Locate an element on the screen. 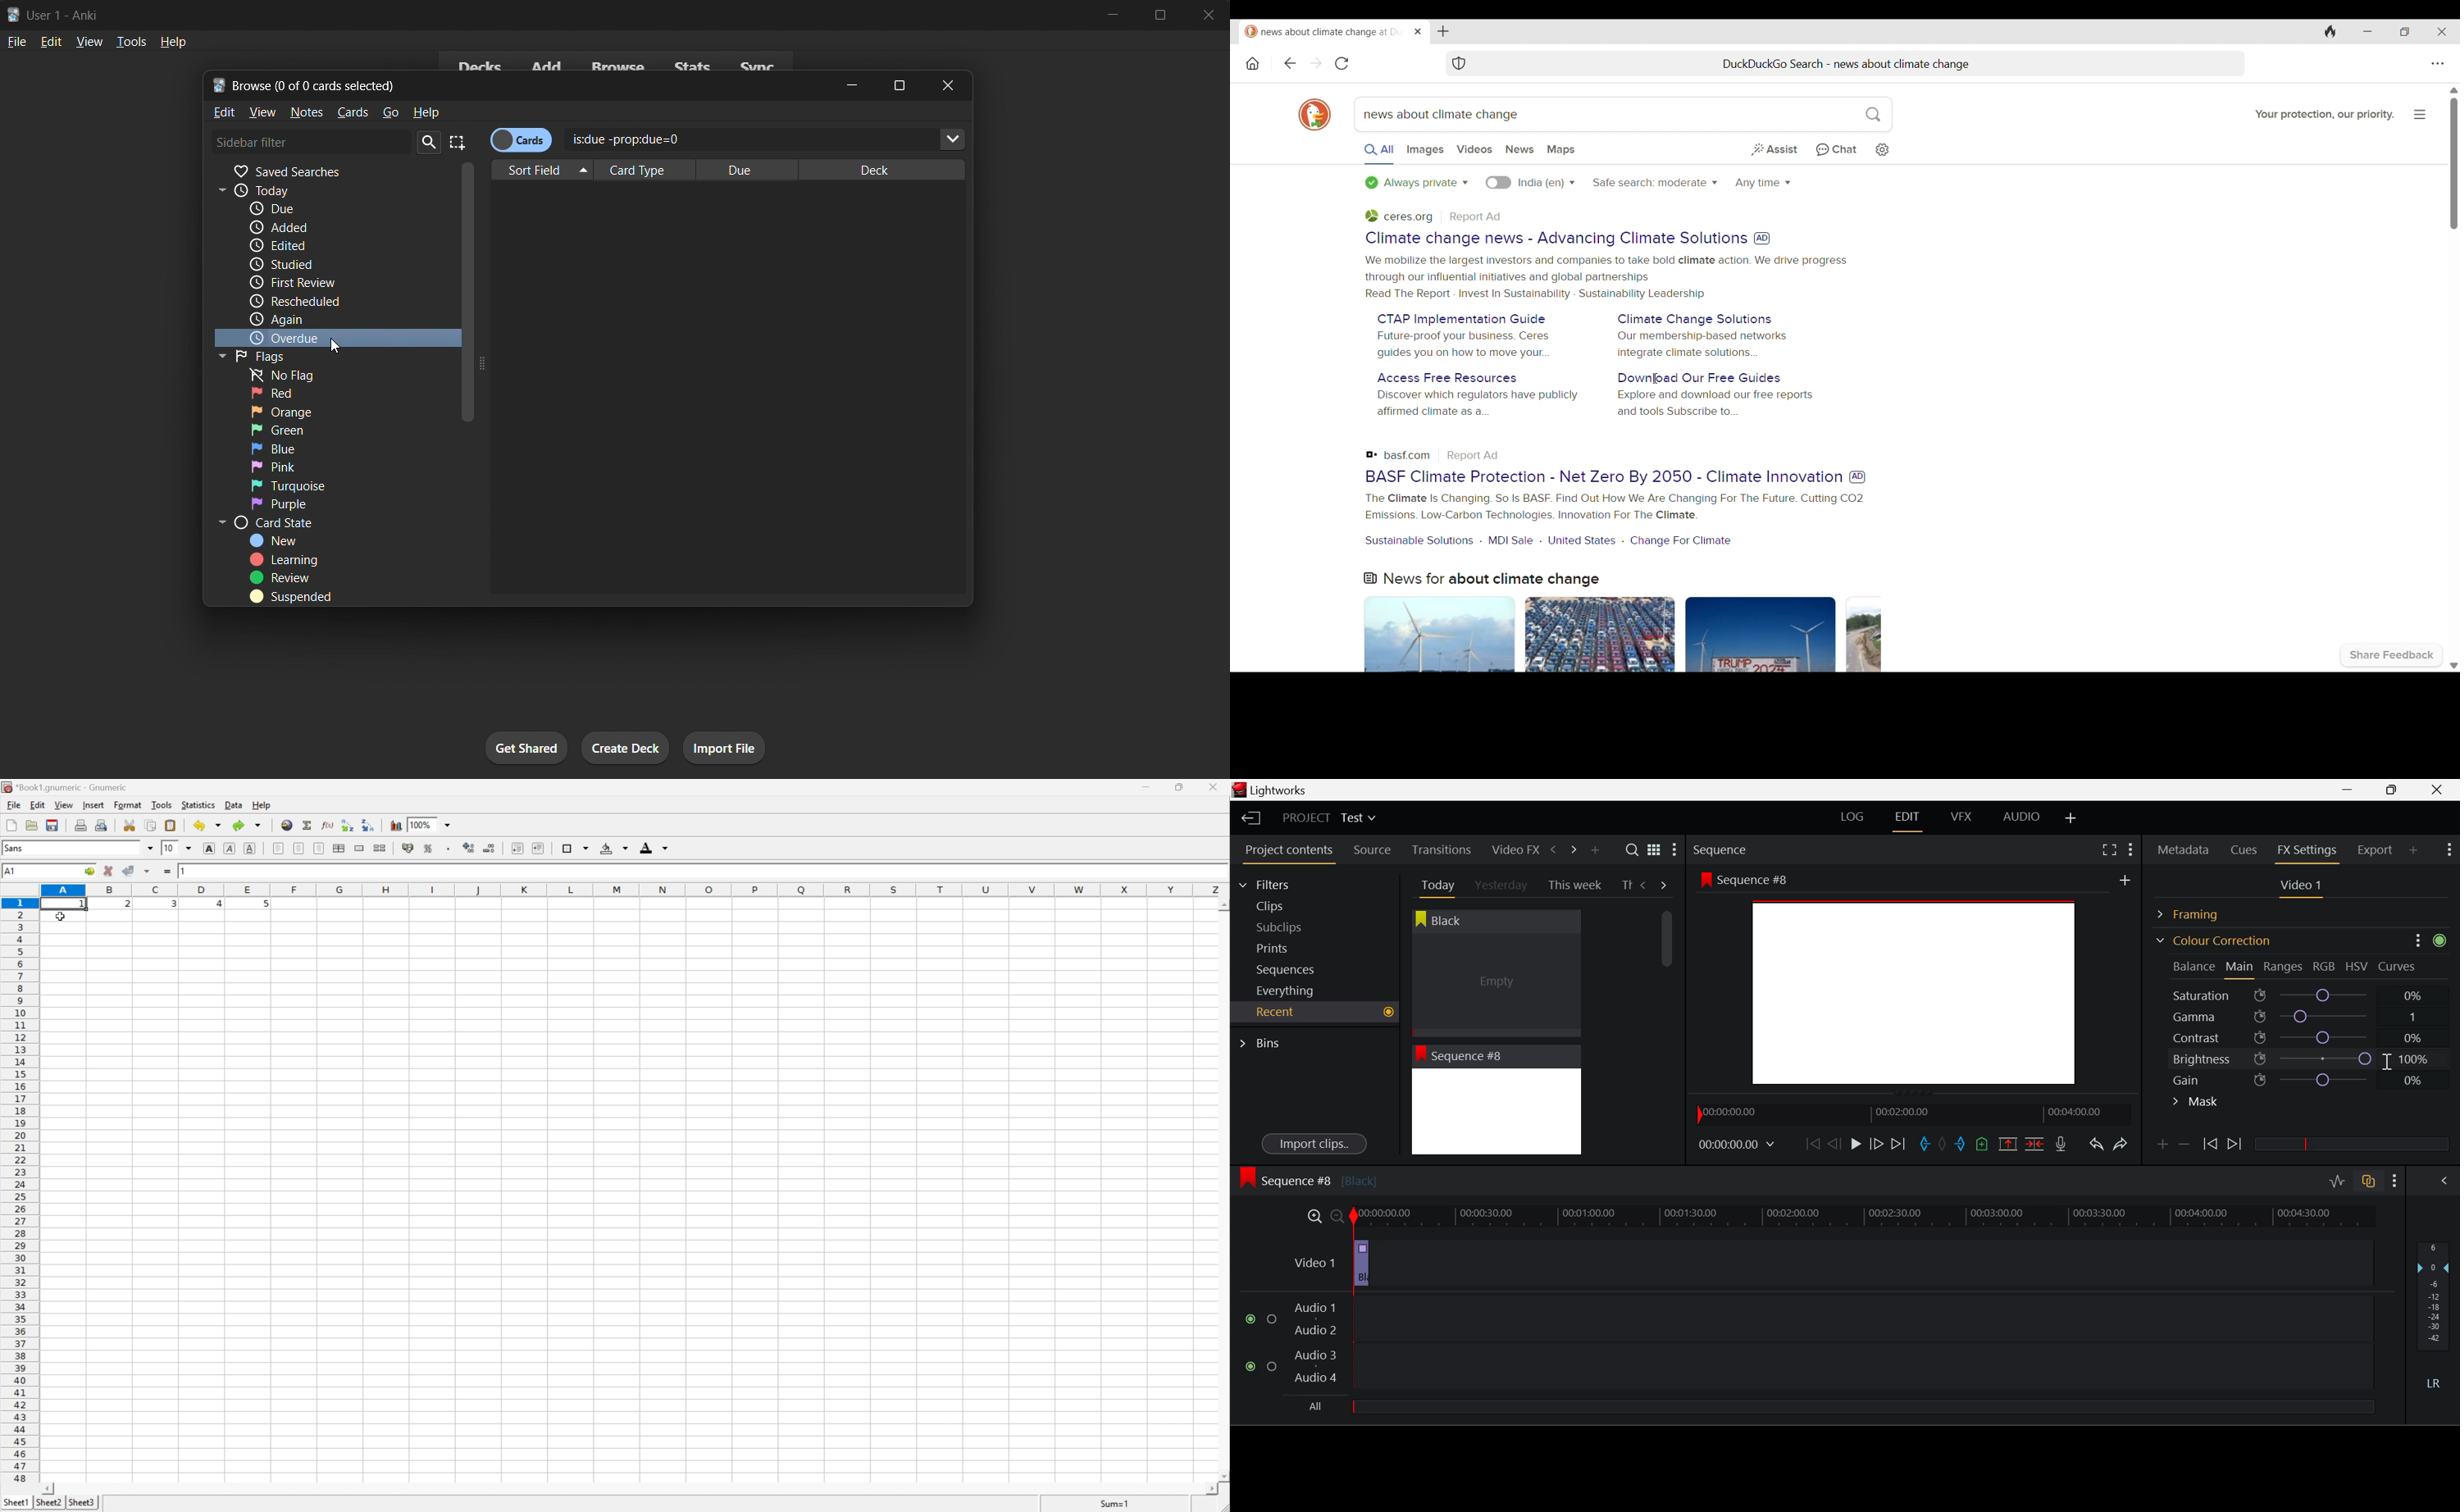 Image resolution: width=2464 pixels, height=1512 pixels. background is located at coordinates (615, 848).